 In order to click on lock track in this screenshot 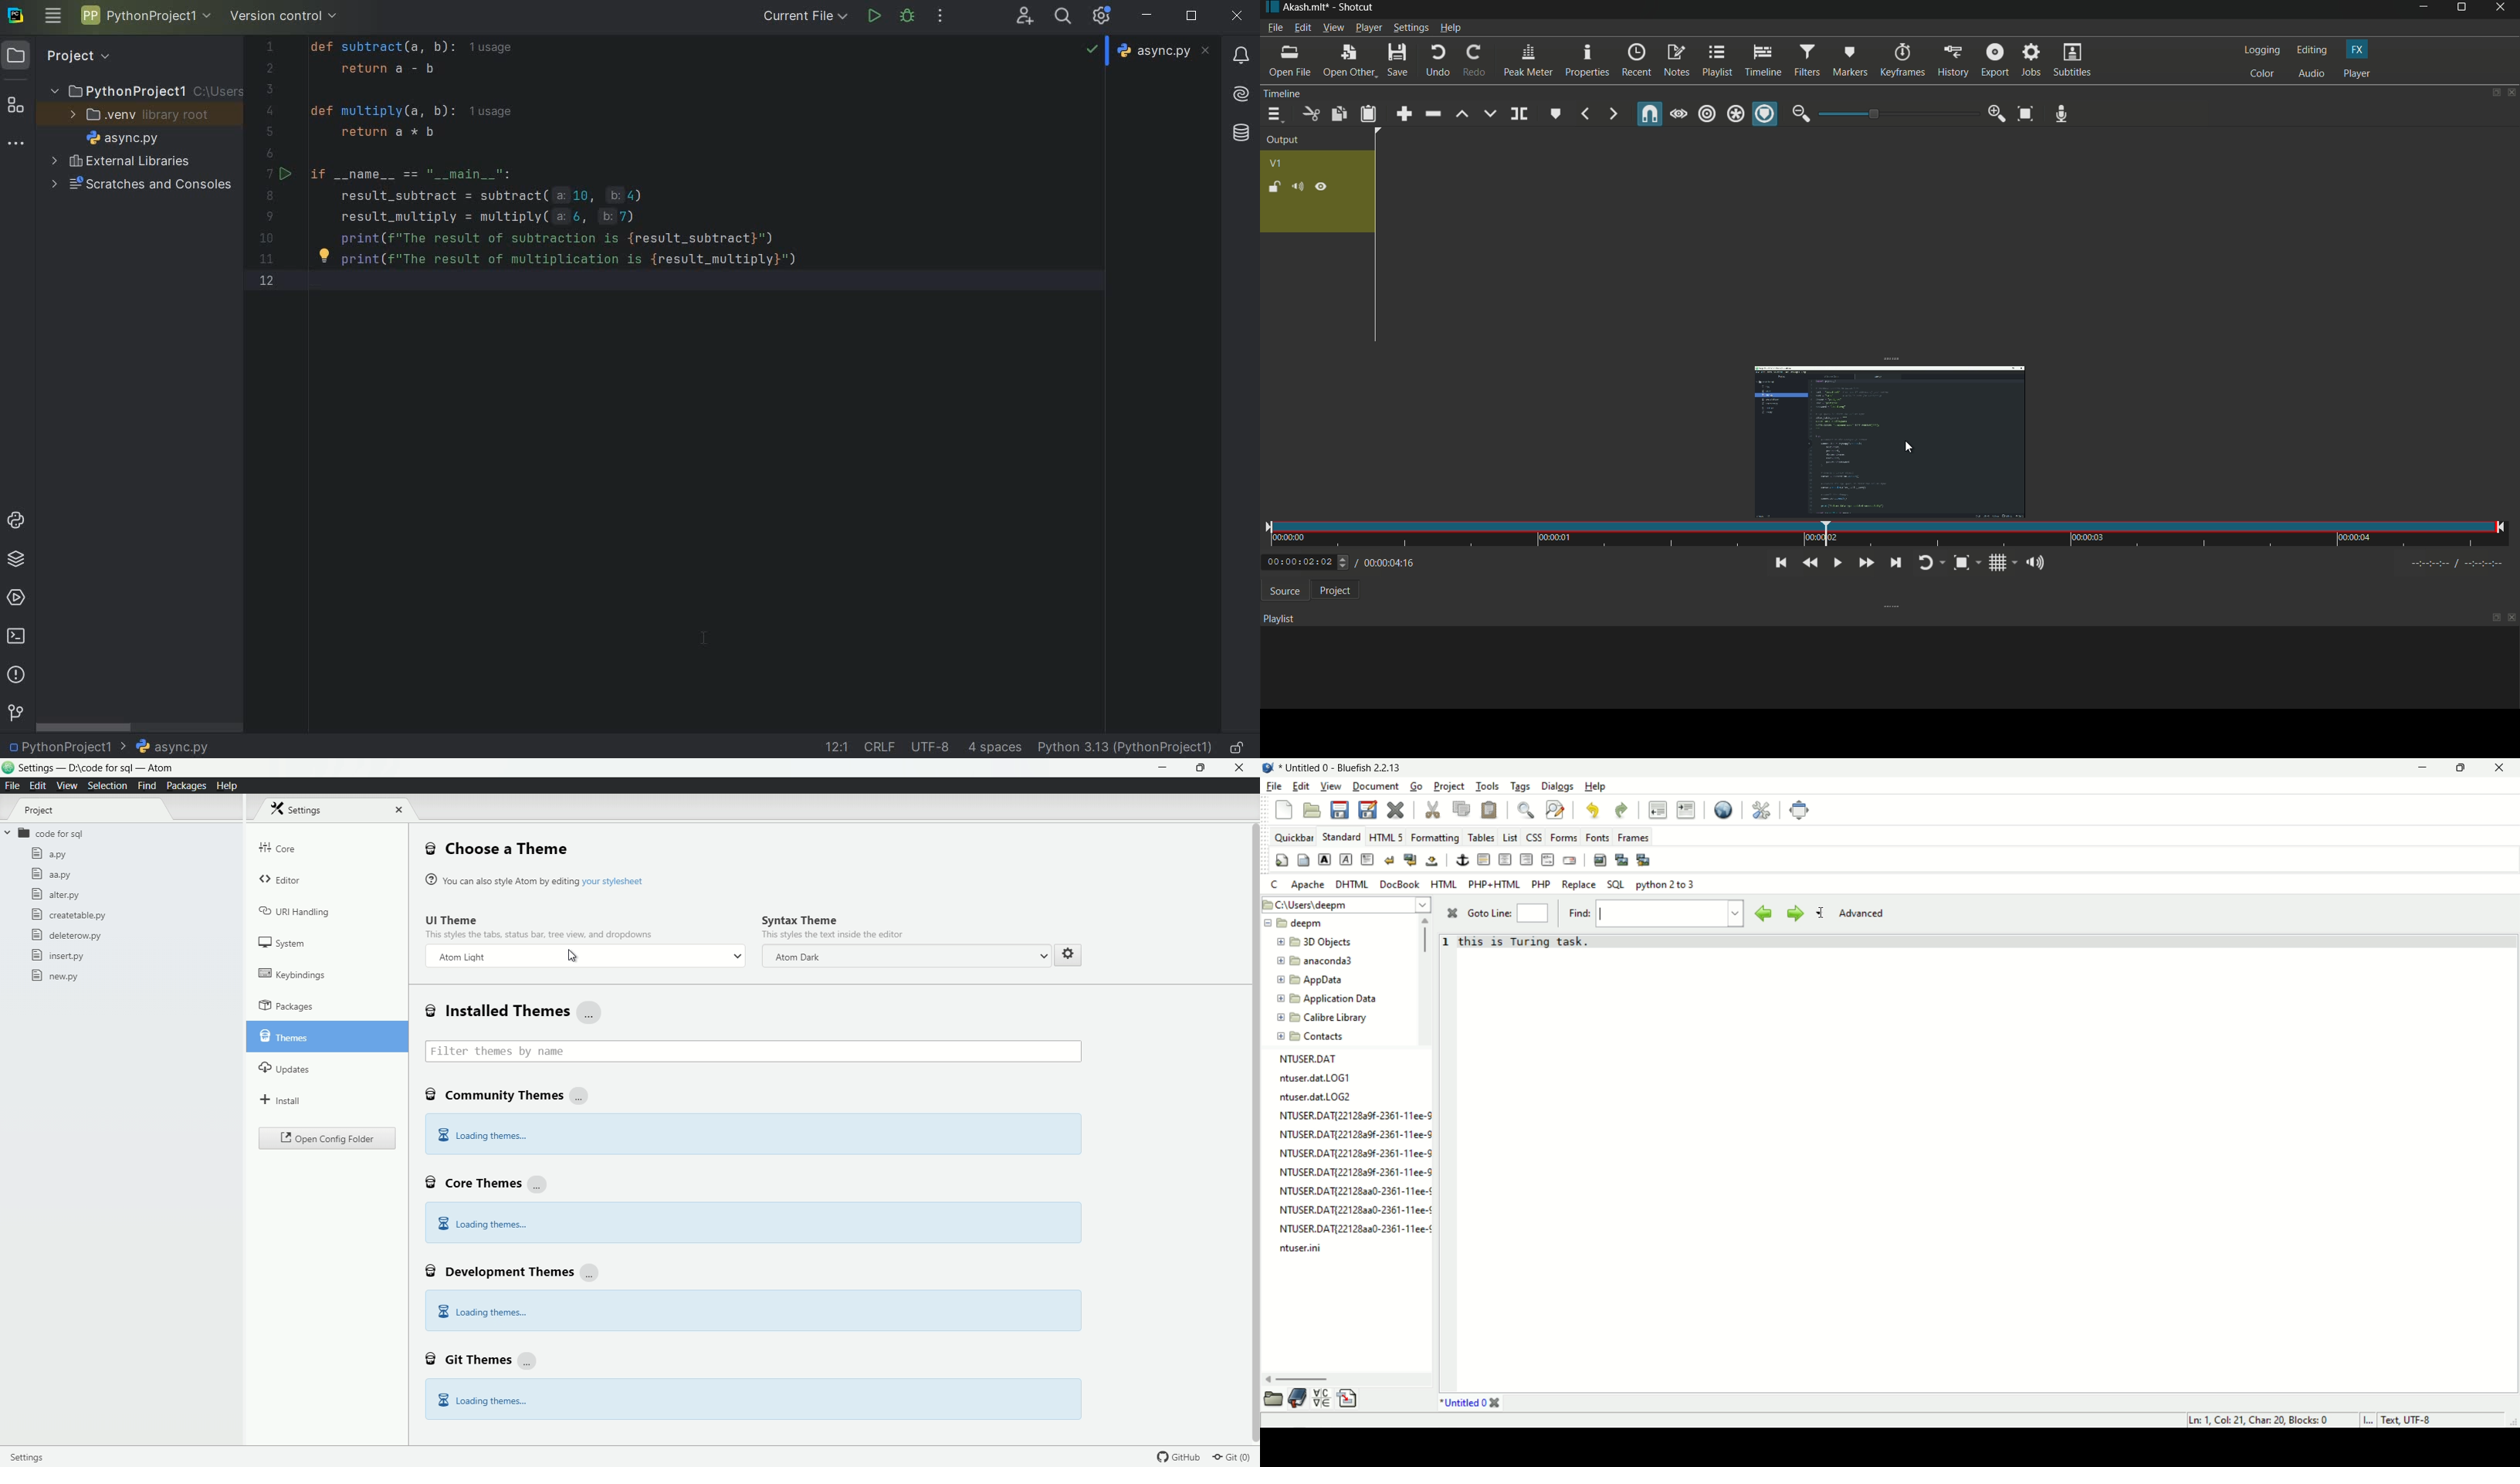, I will do `click(1272, 186)`.